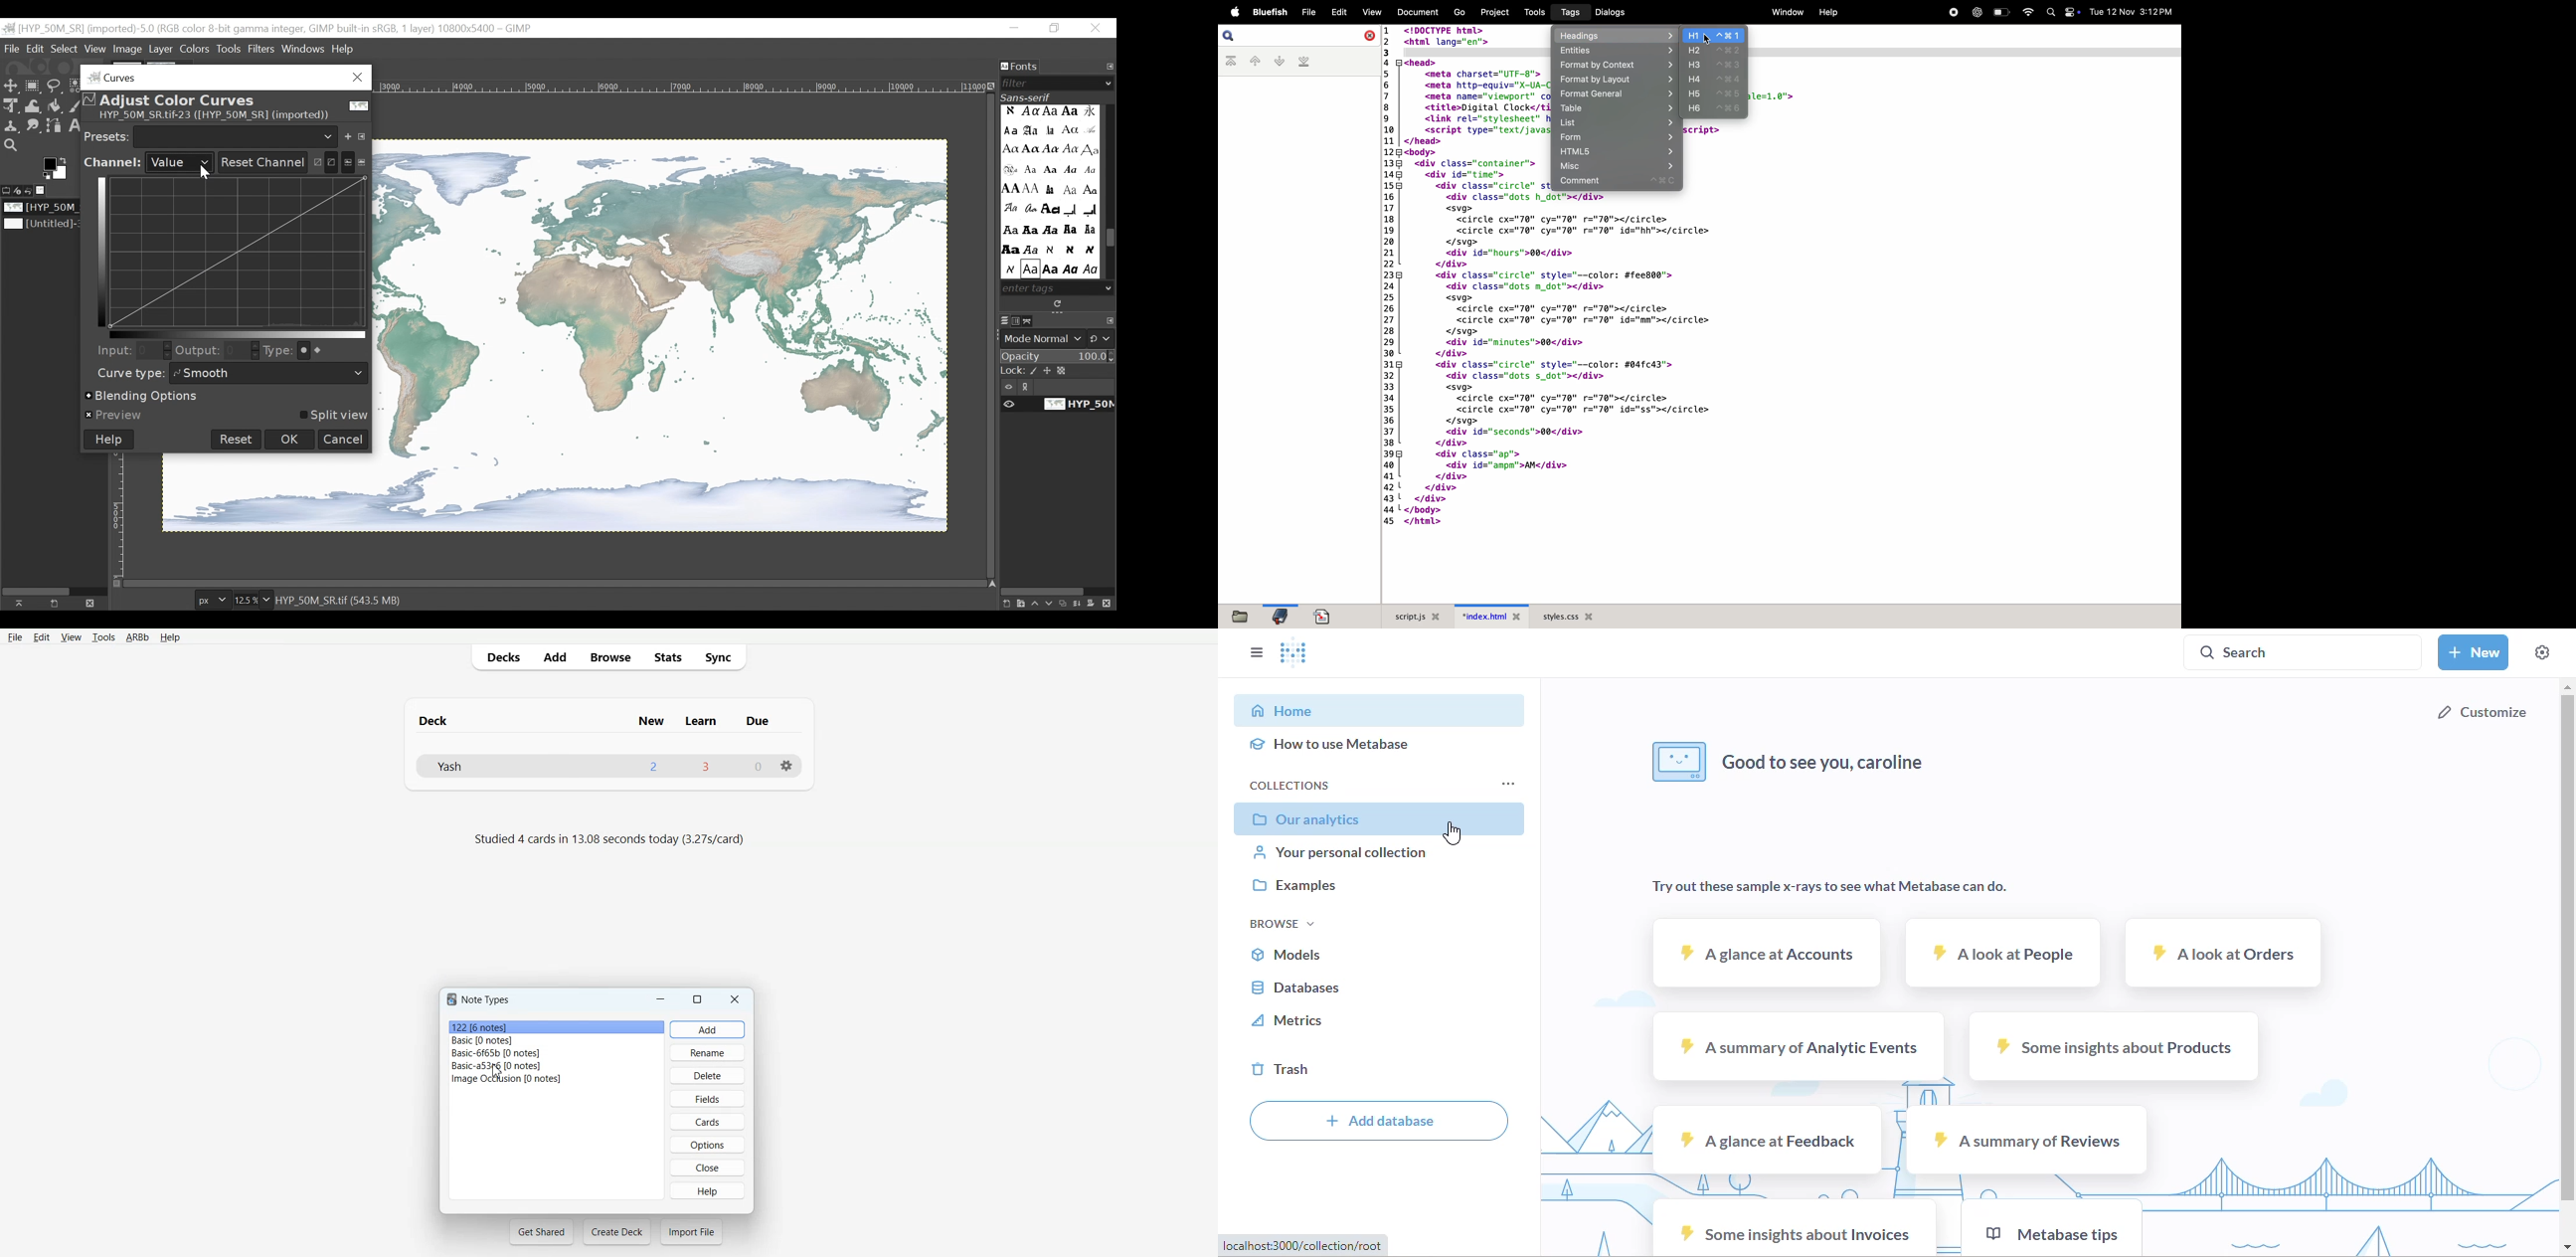  Describe the element at coordinates (136, 638) in the screenshot. I see `ARBb` at that location.